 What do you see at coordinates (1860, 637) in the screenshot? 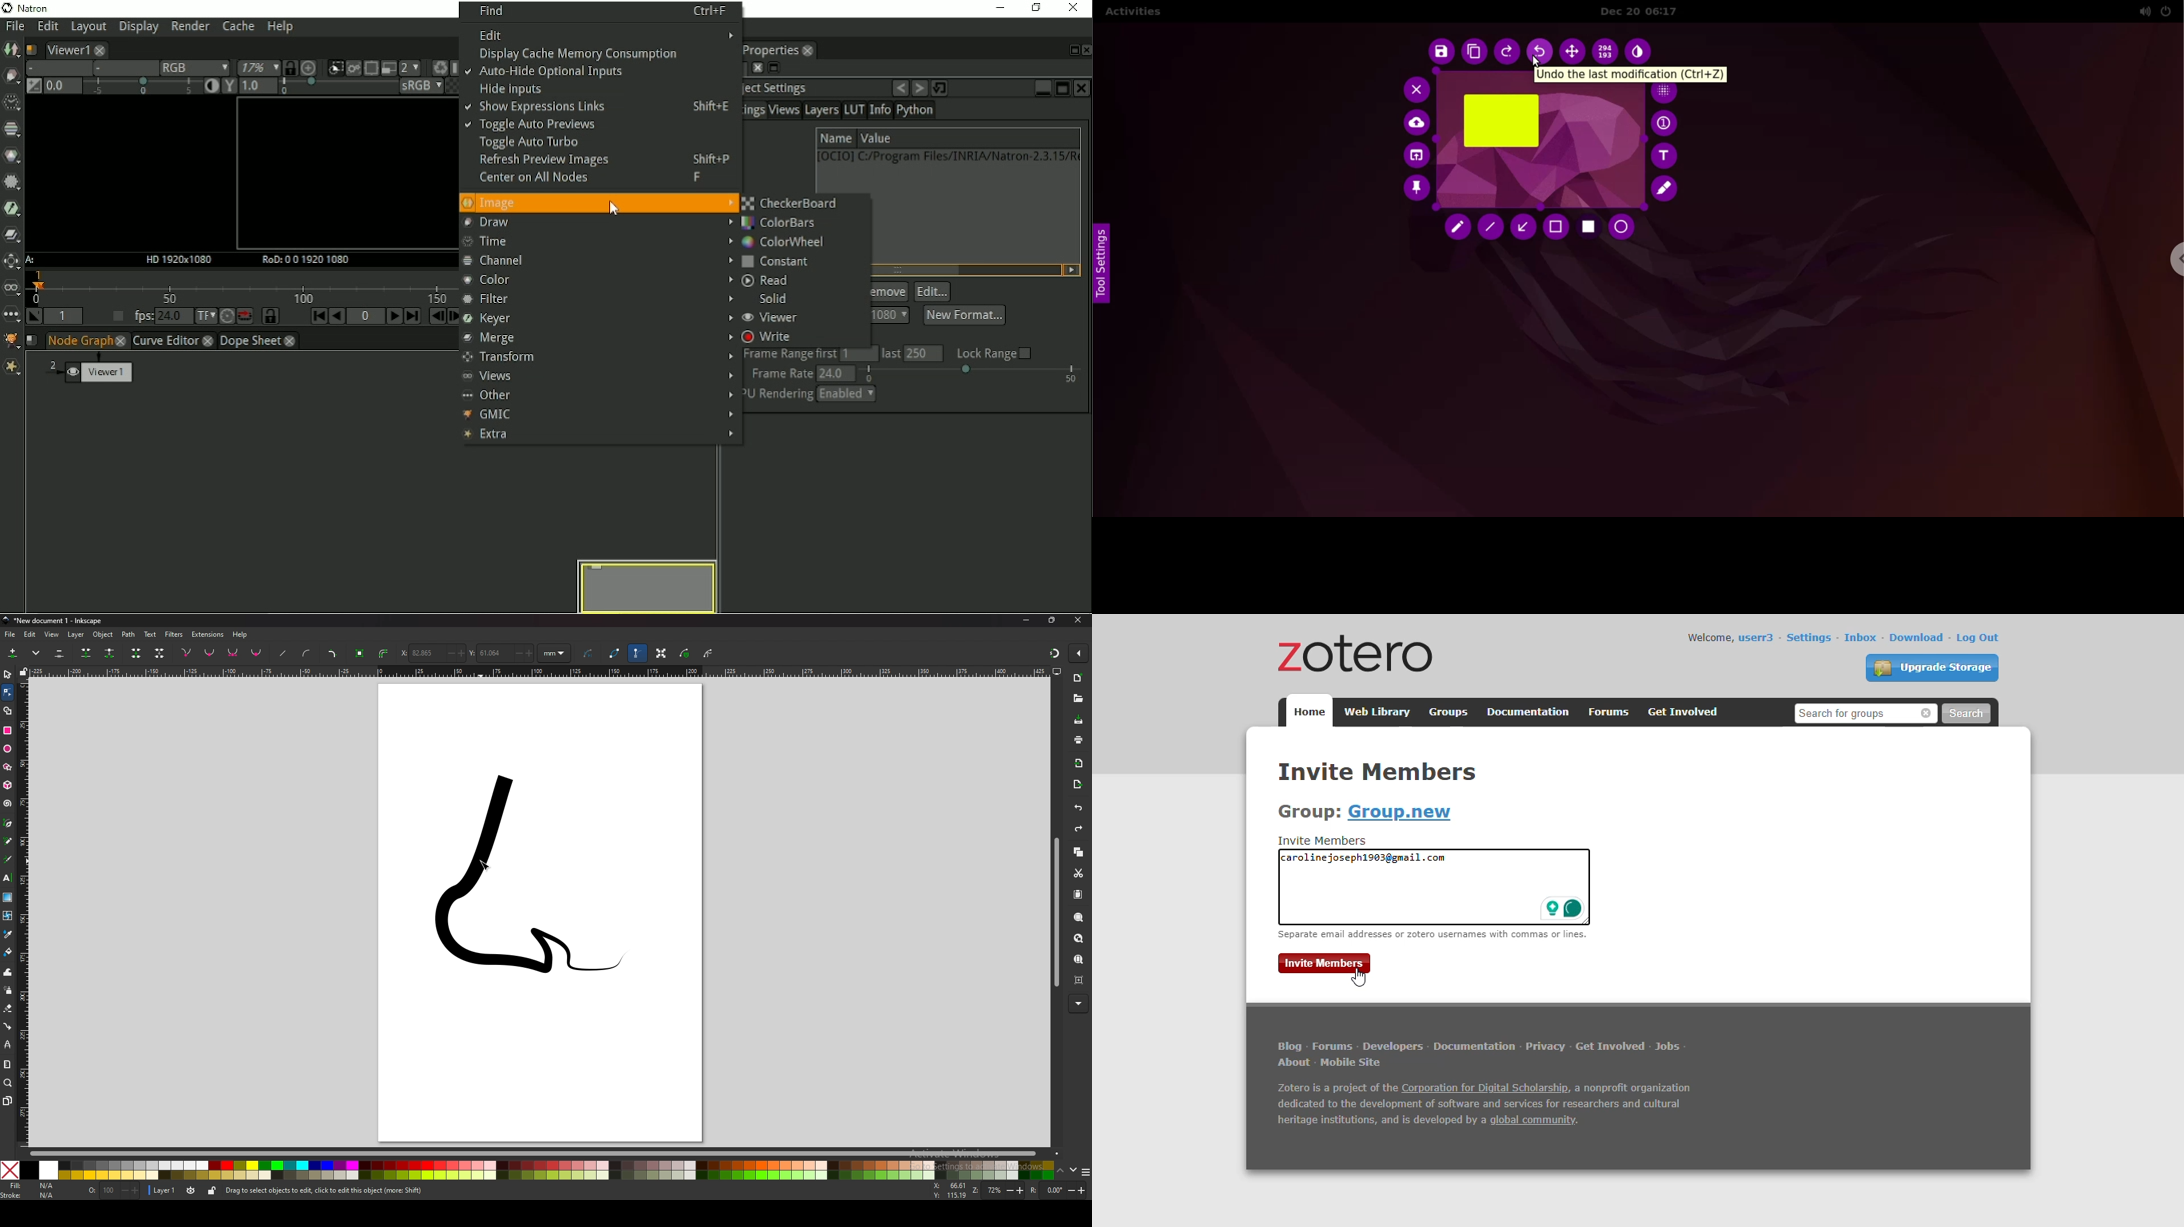
I see `inbox` at bounding box center [1860, 637].